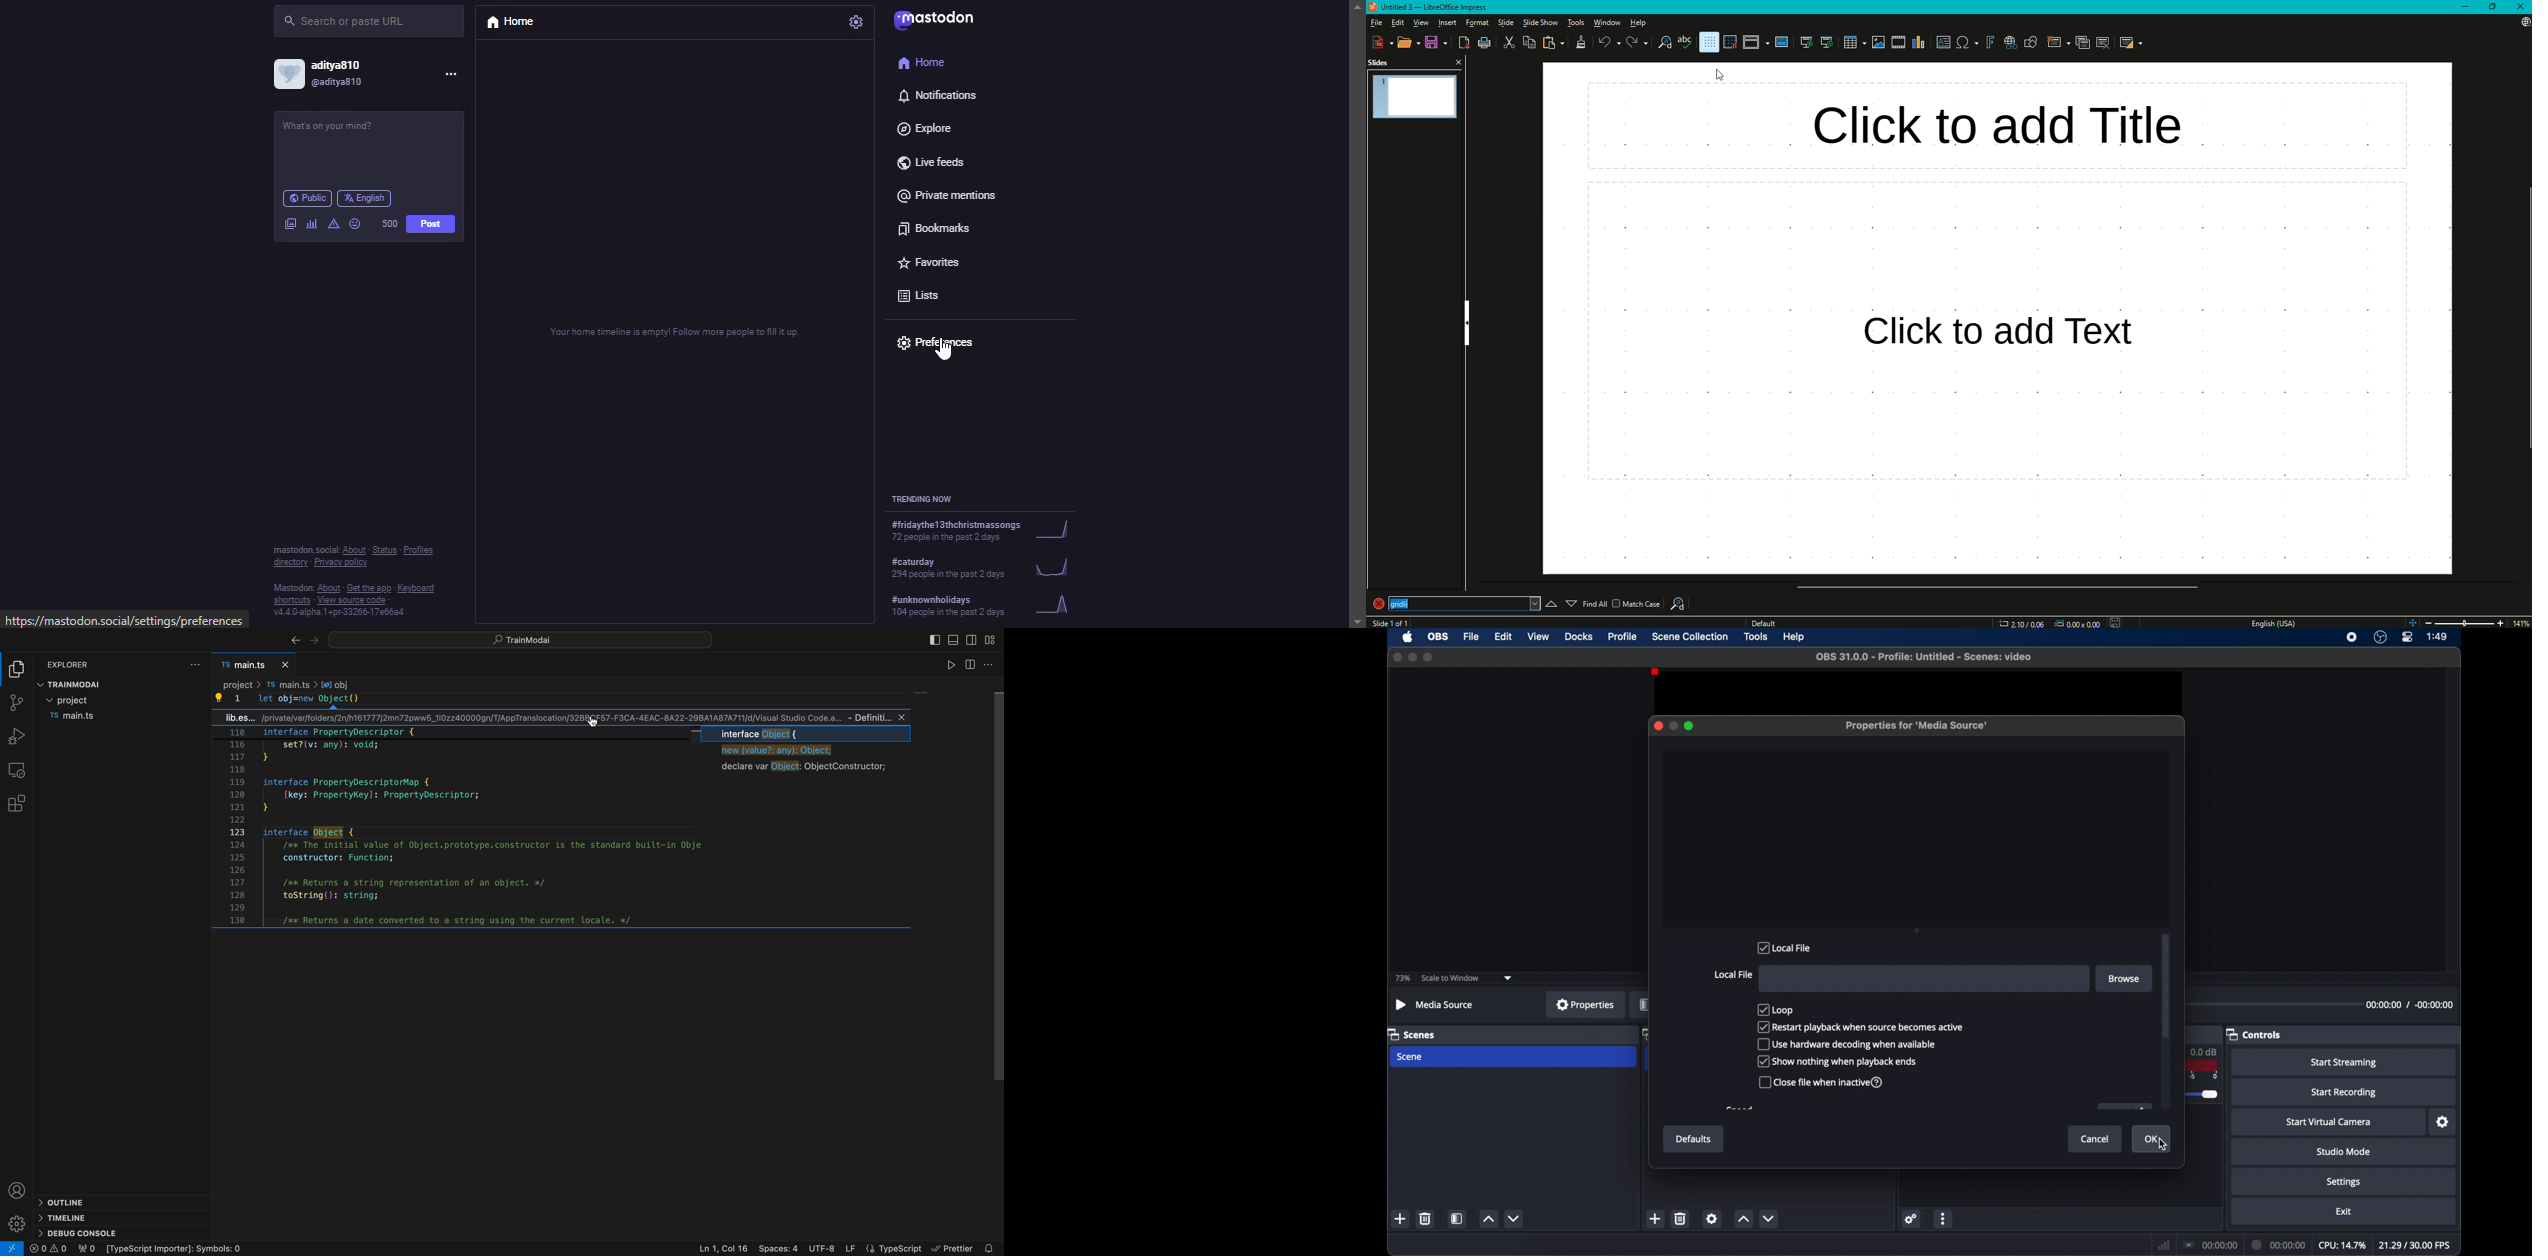  Describe the element at coordinates (1733, 41) in the screenshot. I see `Snap to grid` at that location.